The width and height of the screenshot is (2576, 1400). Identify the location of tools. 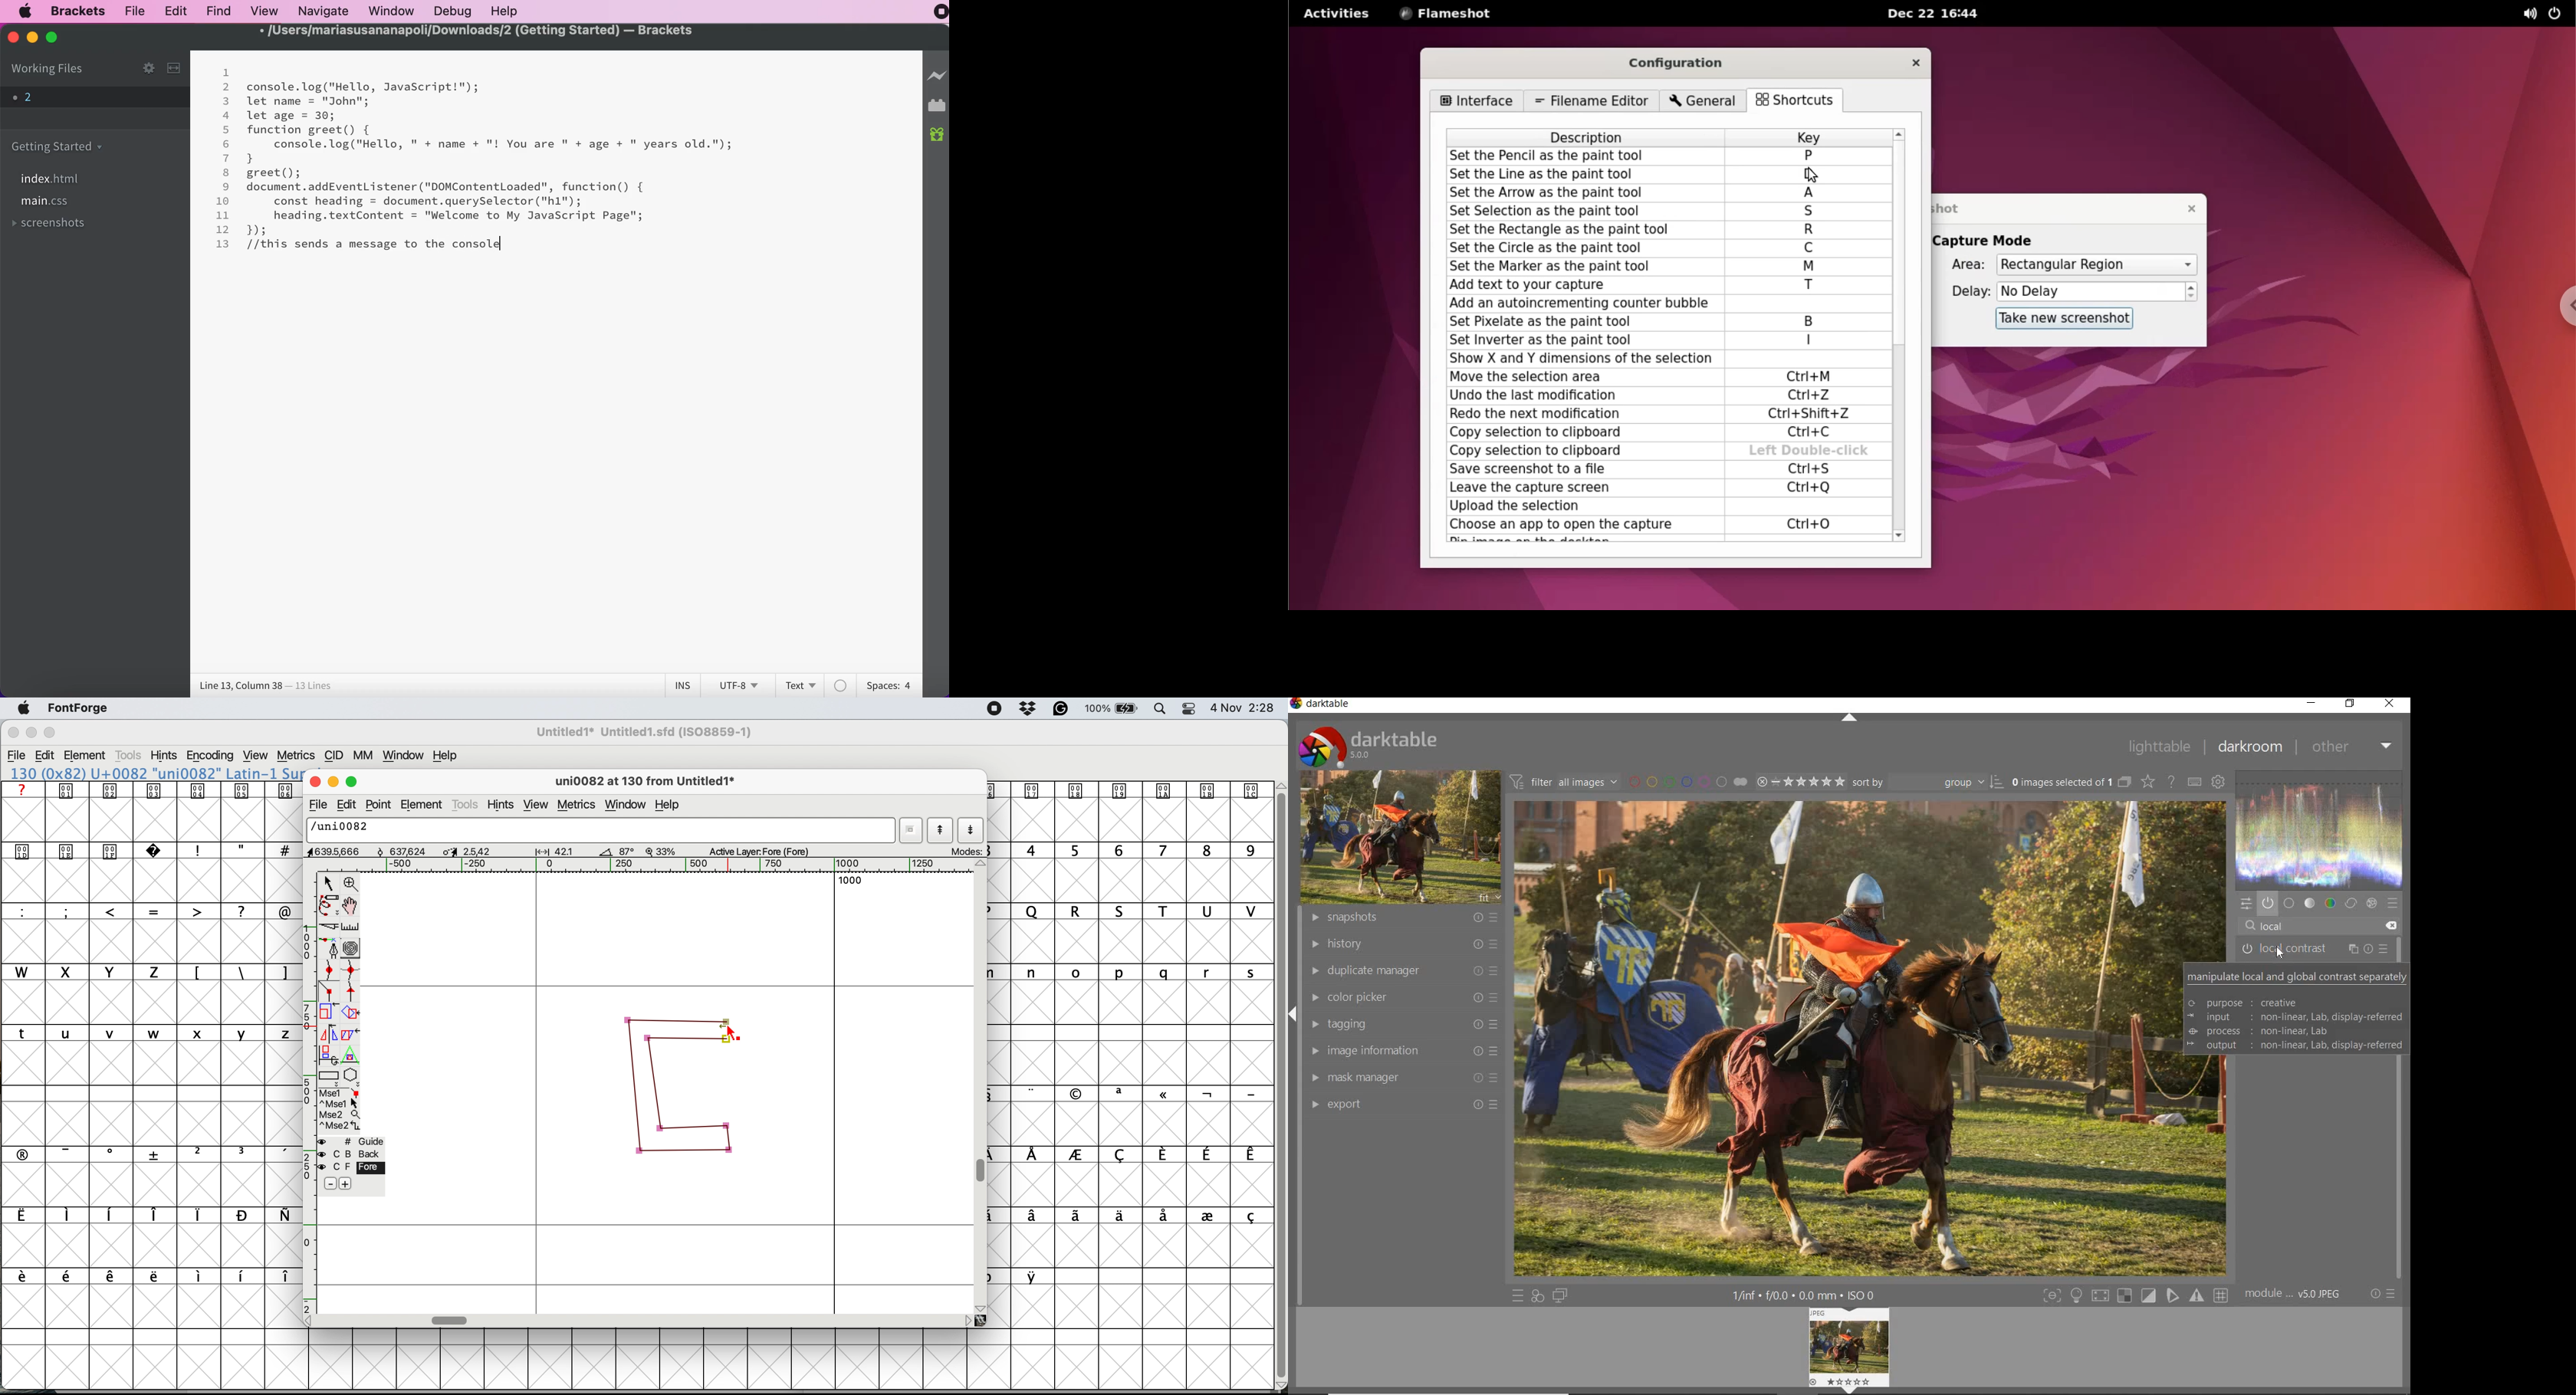
(466, 806).